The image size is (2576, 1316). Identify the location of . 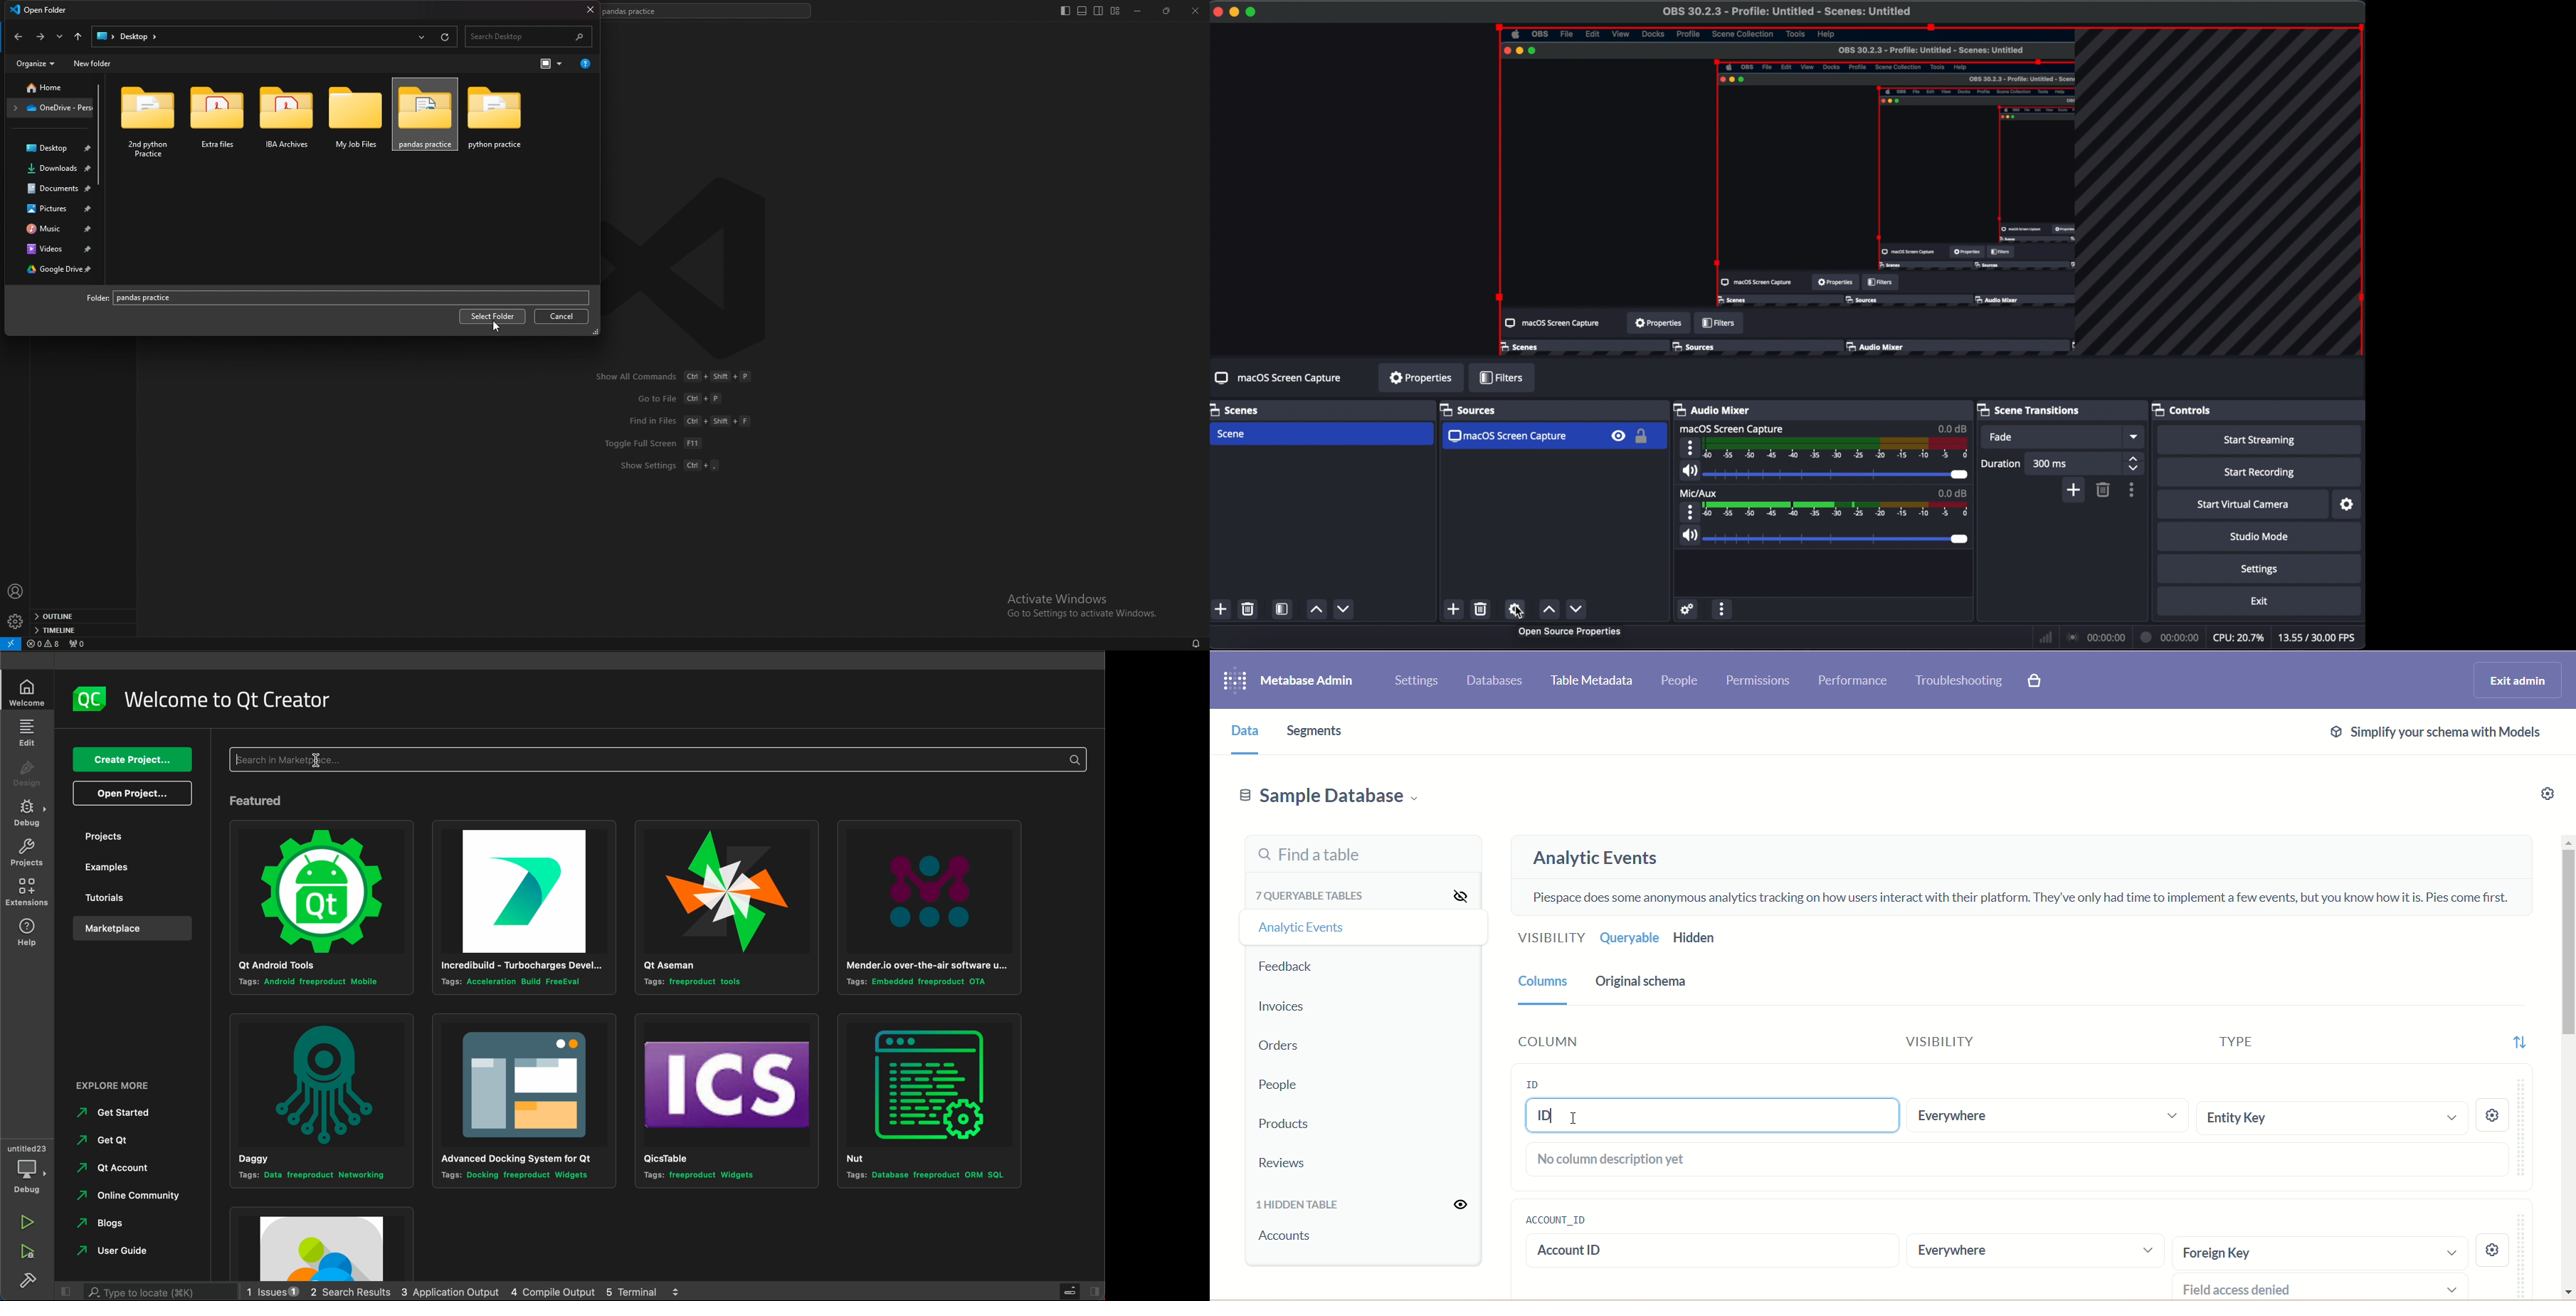
(519, 908).